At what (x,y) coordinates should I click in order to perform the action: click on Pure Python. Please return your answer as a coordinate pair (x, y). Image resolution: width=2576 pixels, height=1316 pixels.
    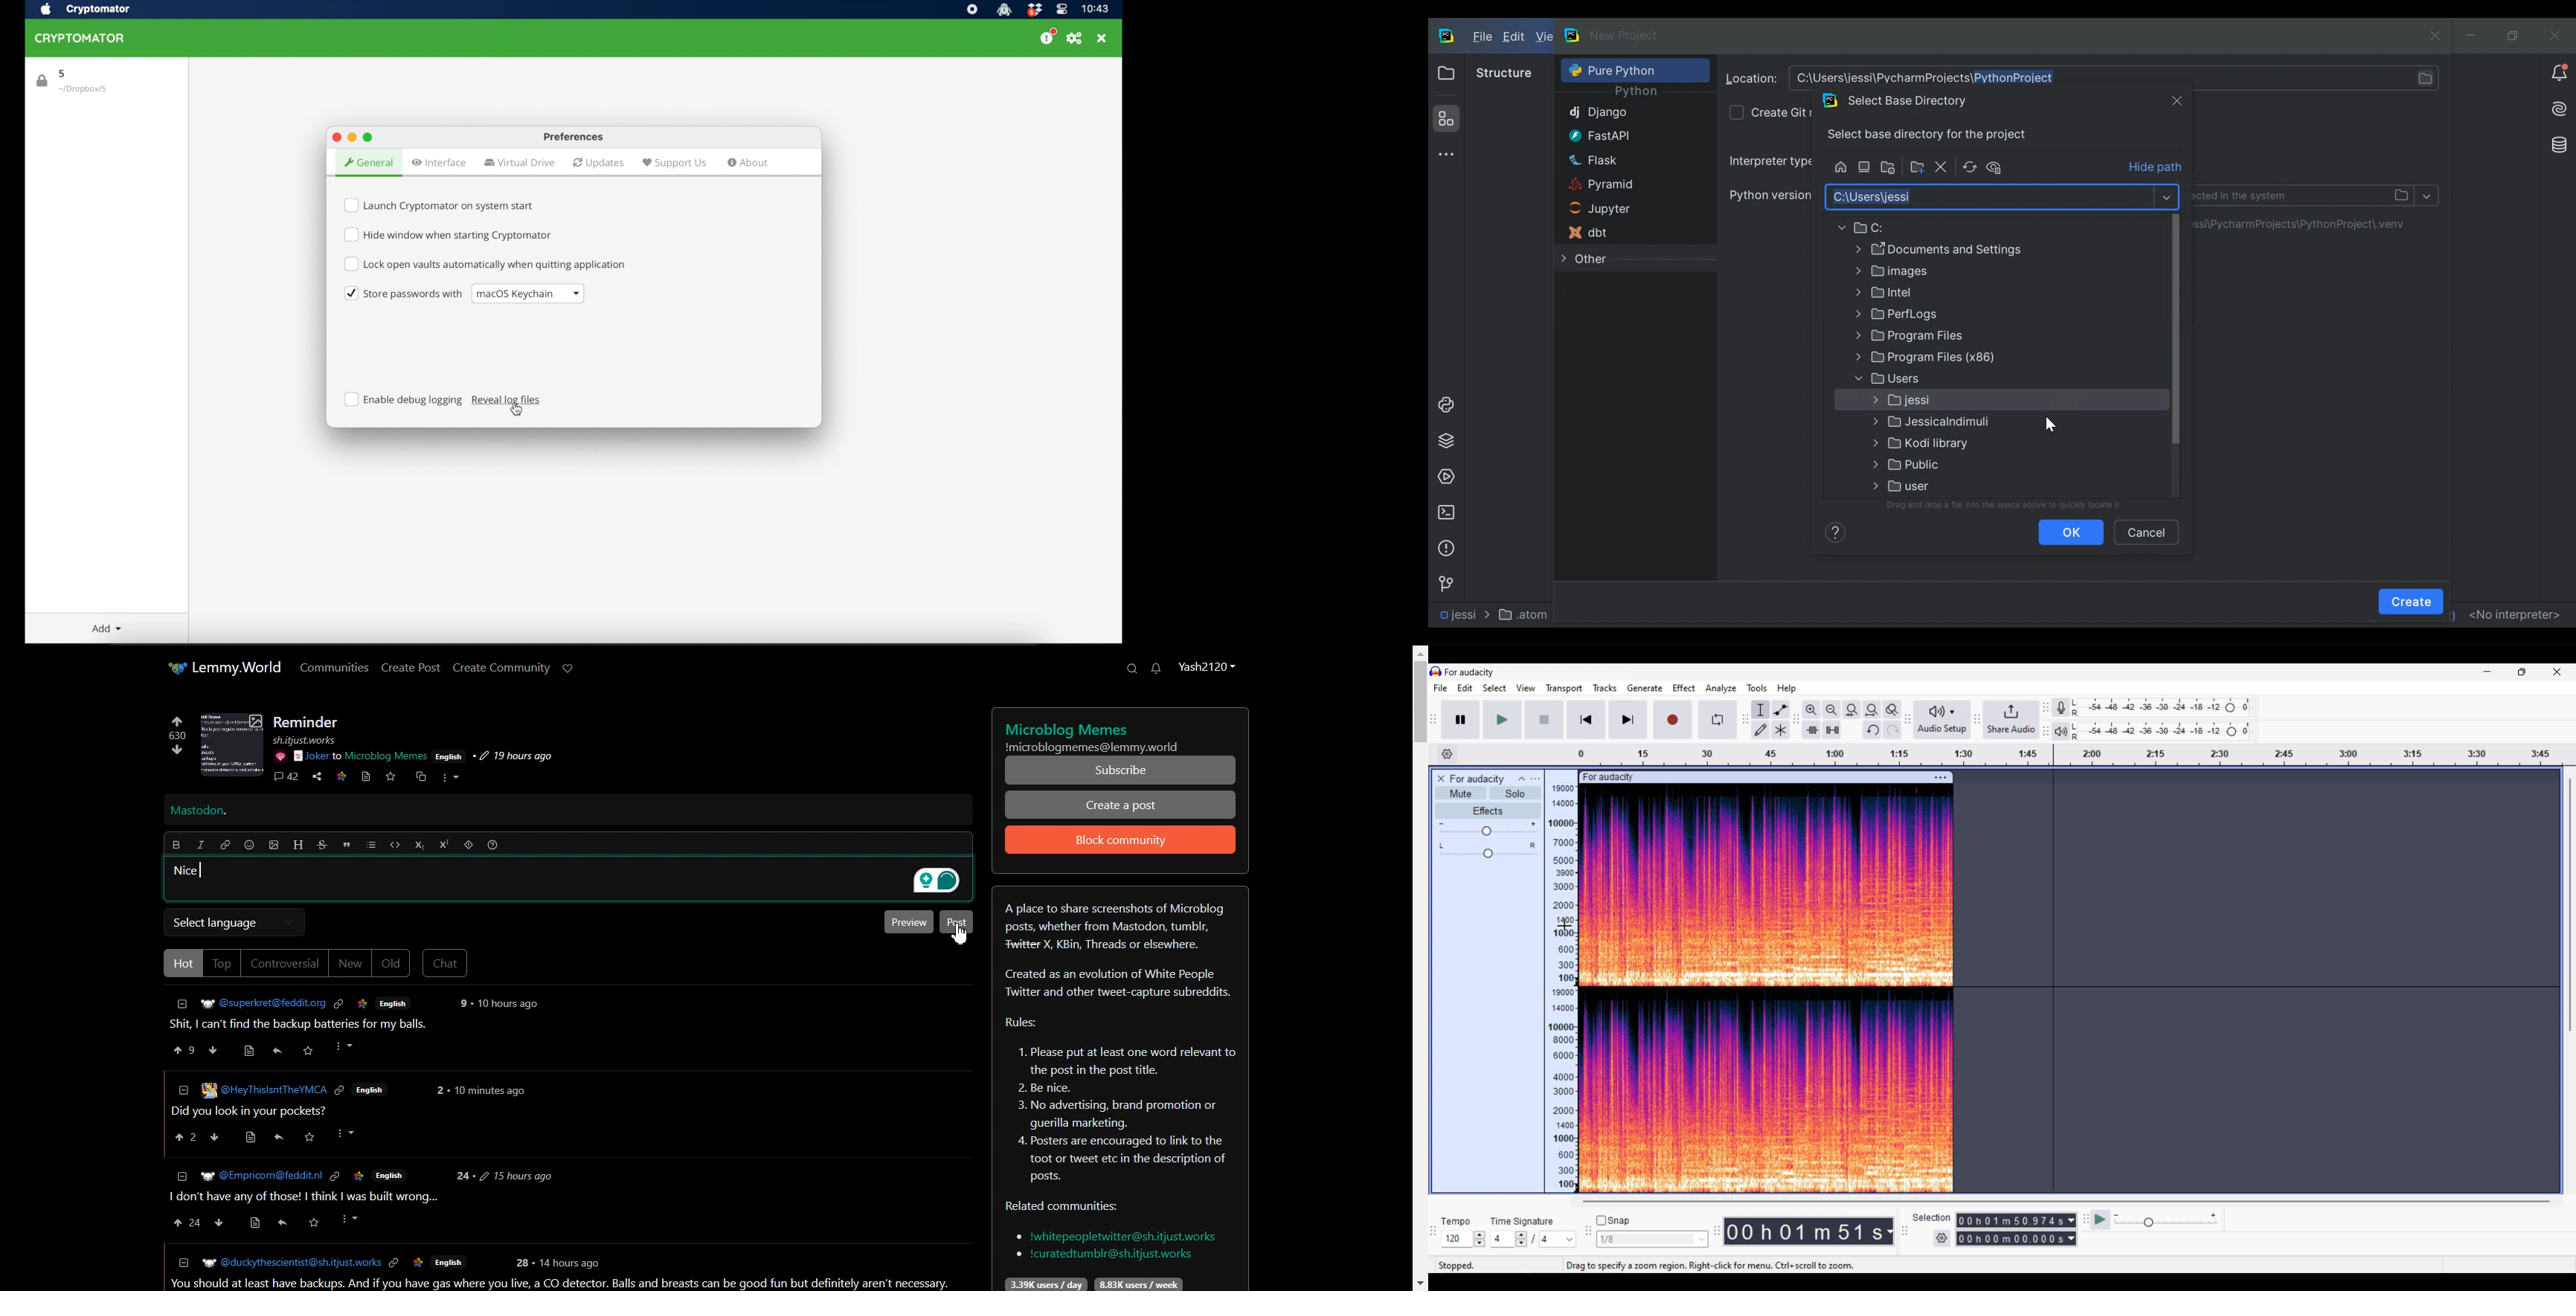
    Looking at the image, I should click on (1619, 70).